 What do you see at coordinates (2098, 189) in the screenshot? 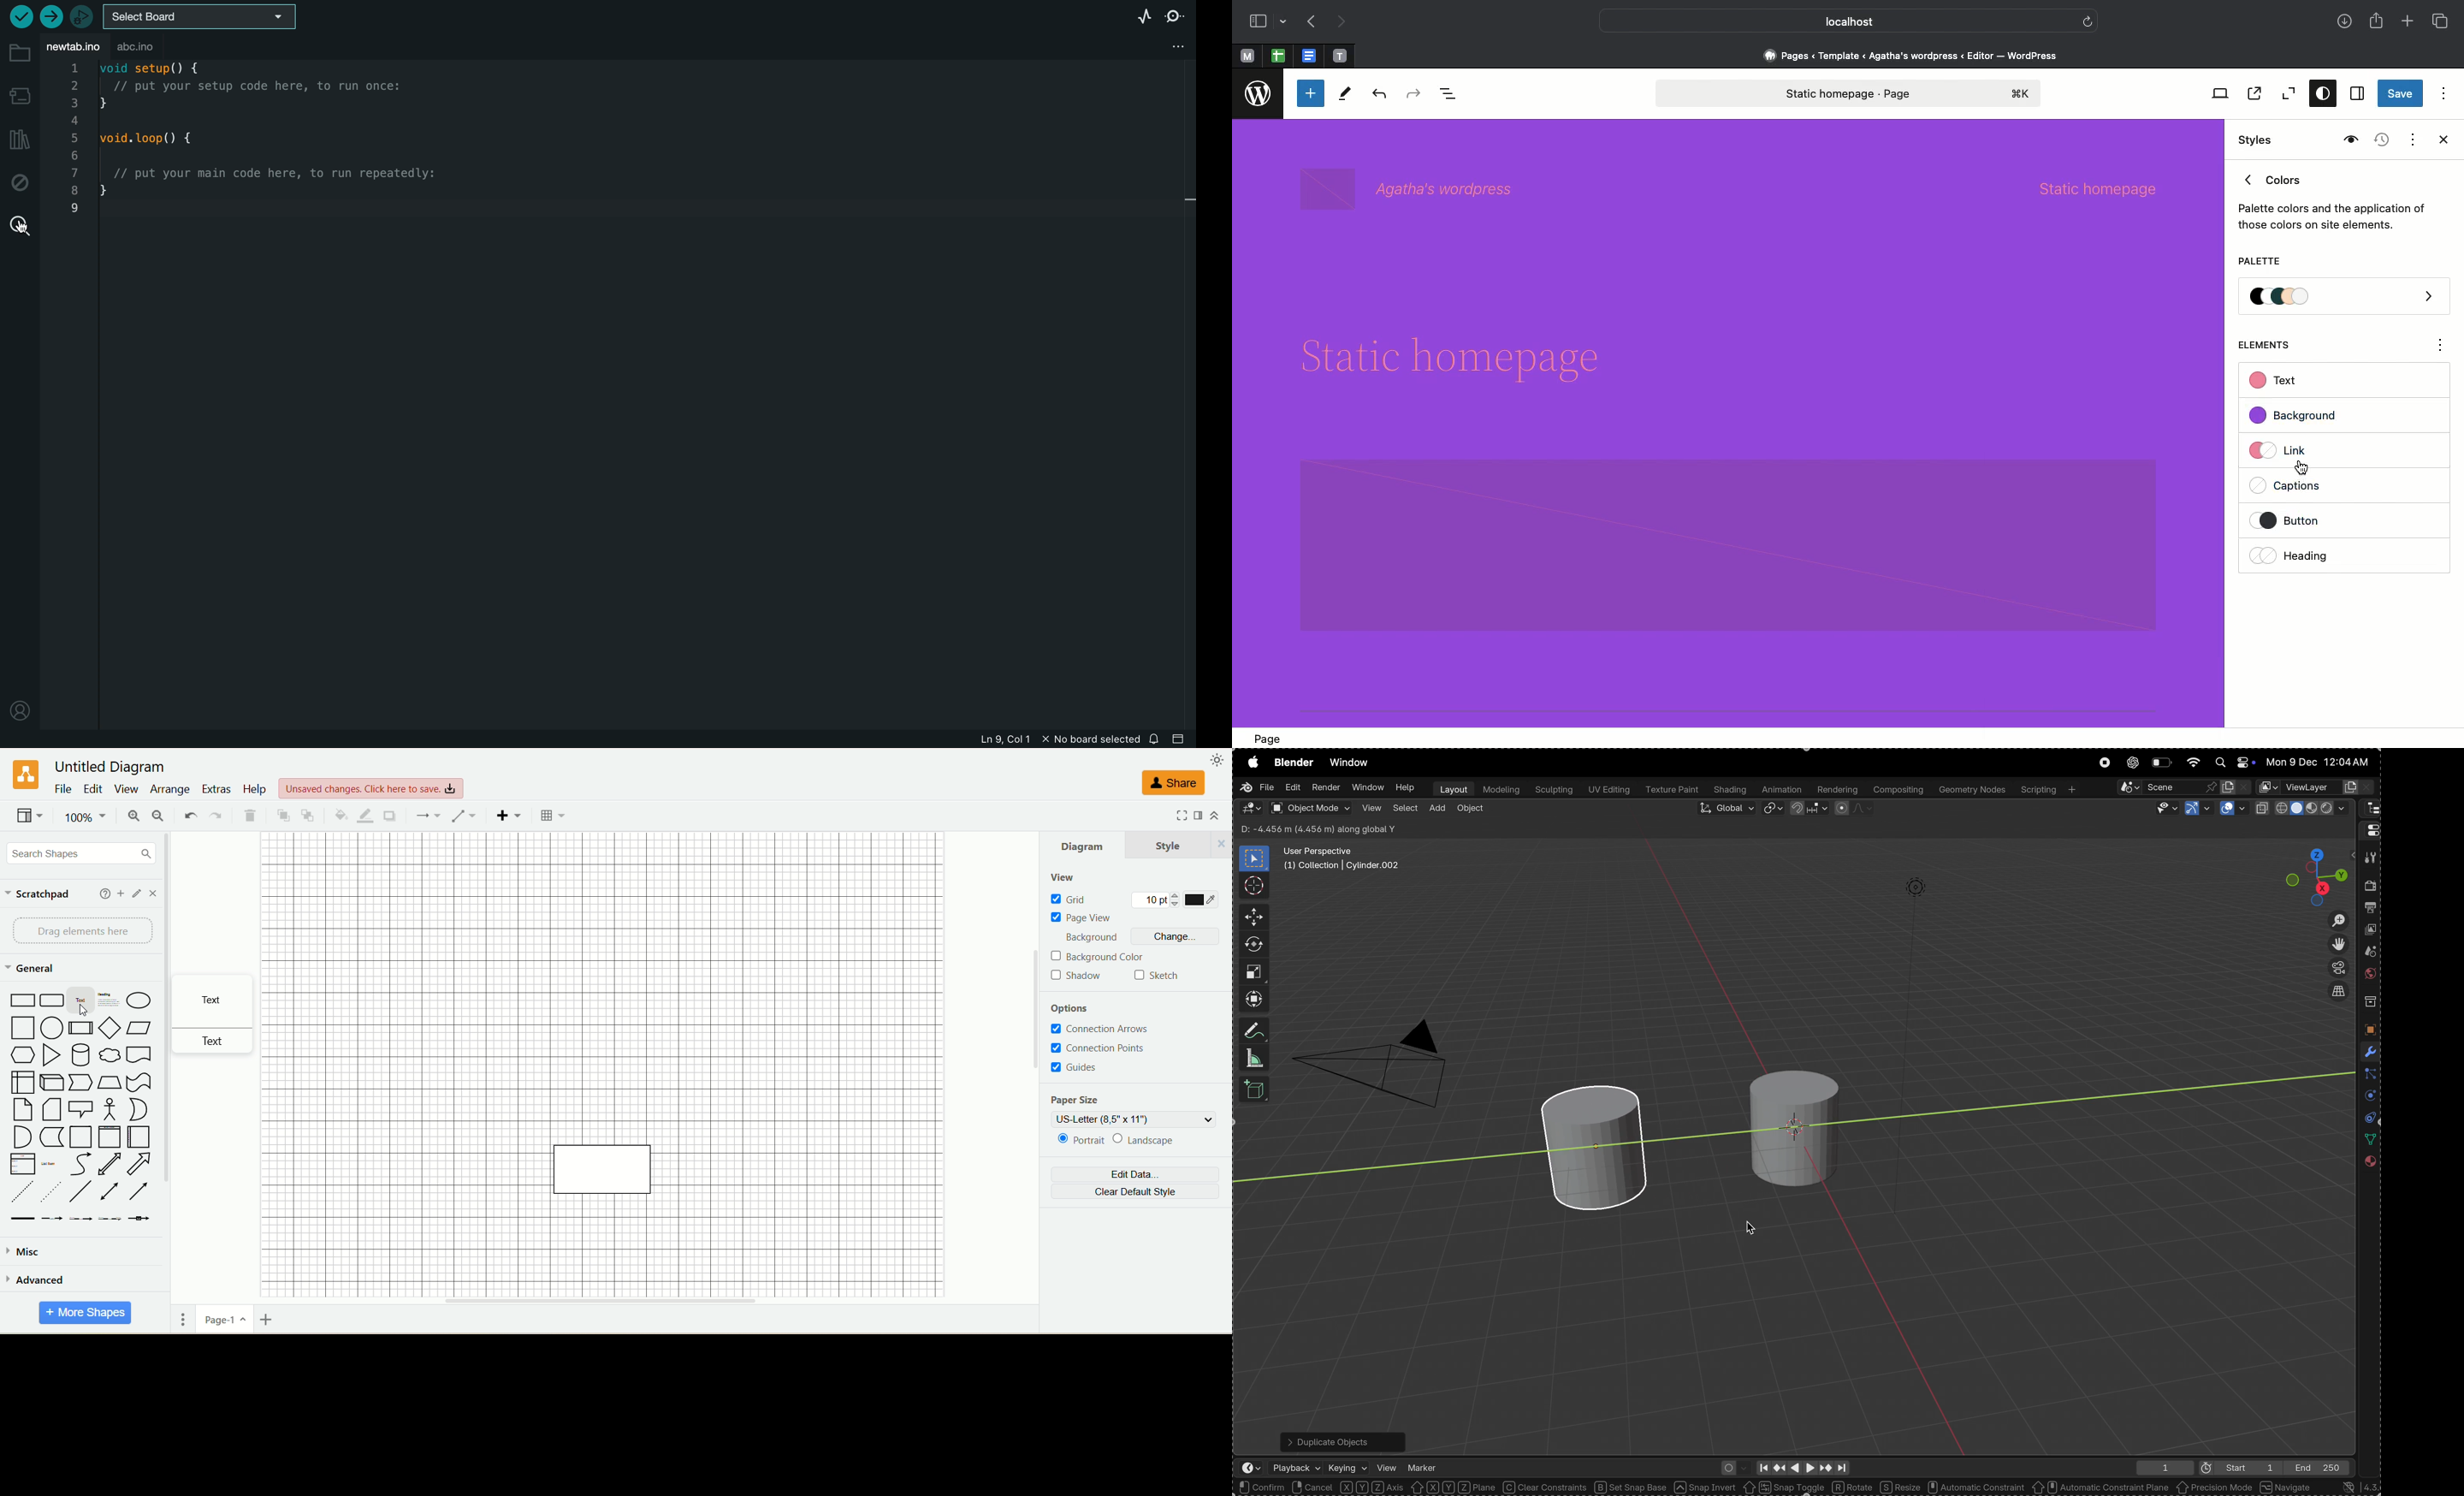
I see `Static homepage` at bounding box center [2098, 189].